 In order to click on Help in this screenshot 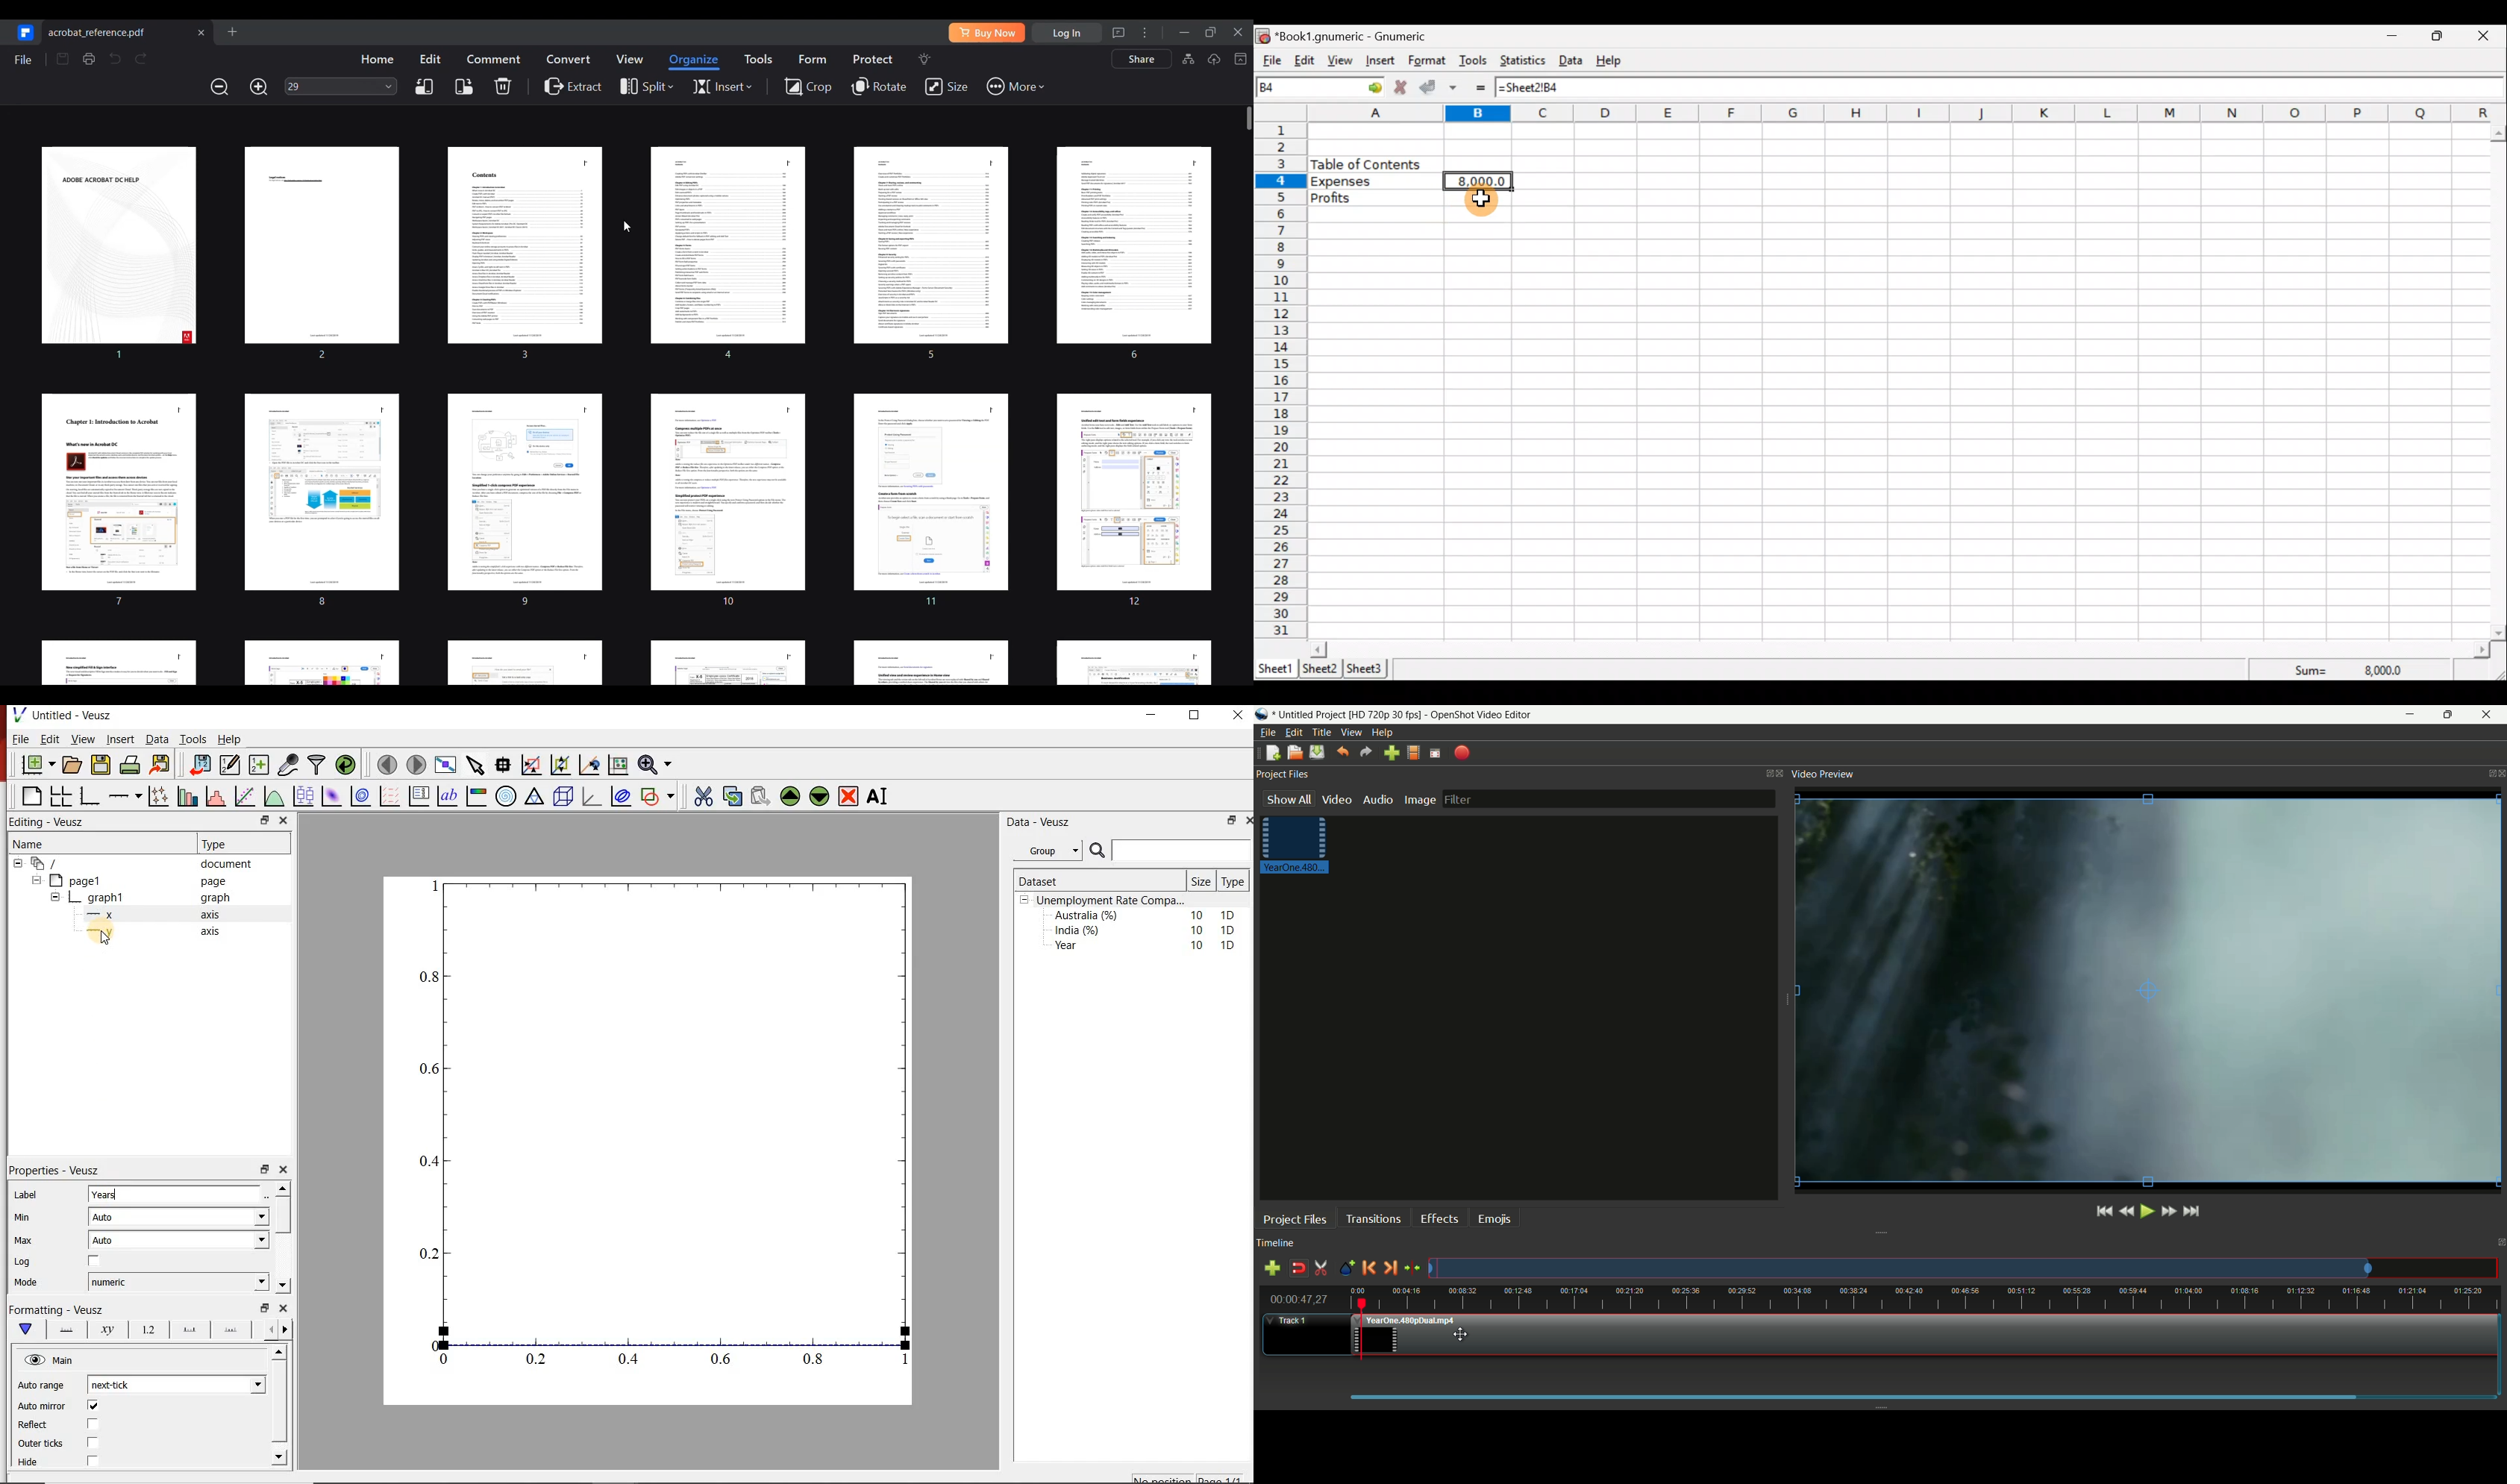, I will do `click(1615, 61)`.